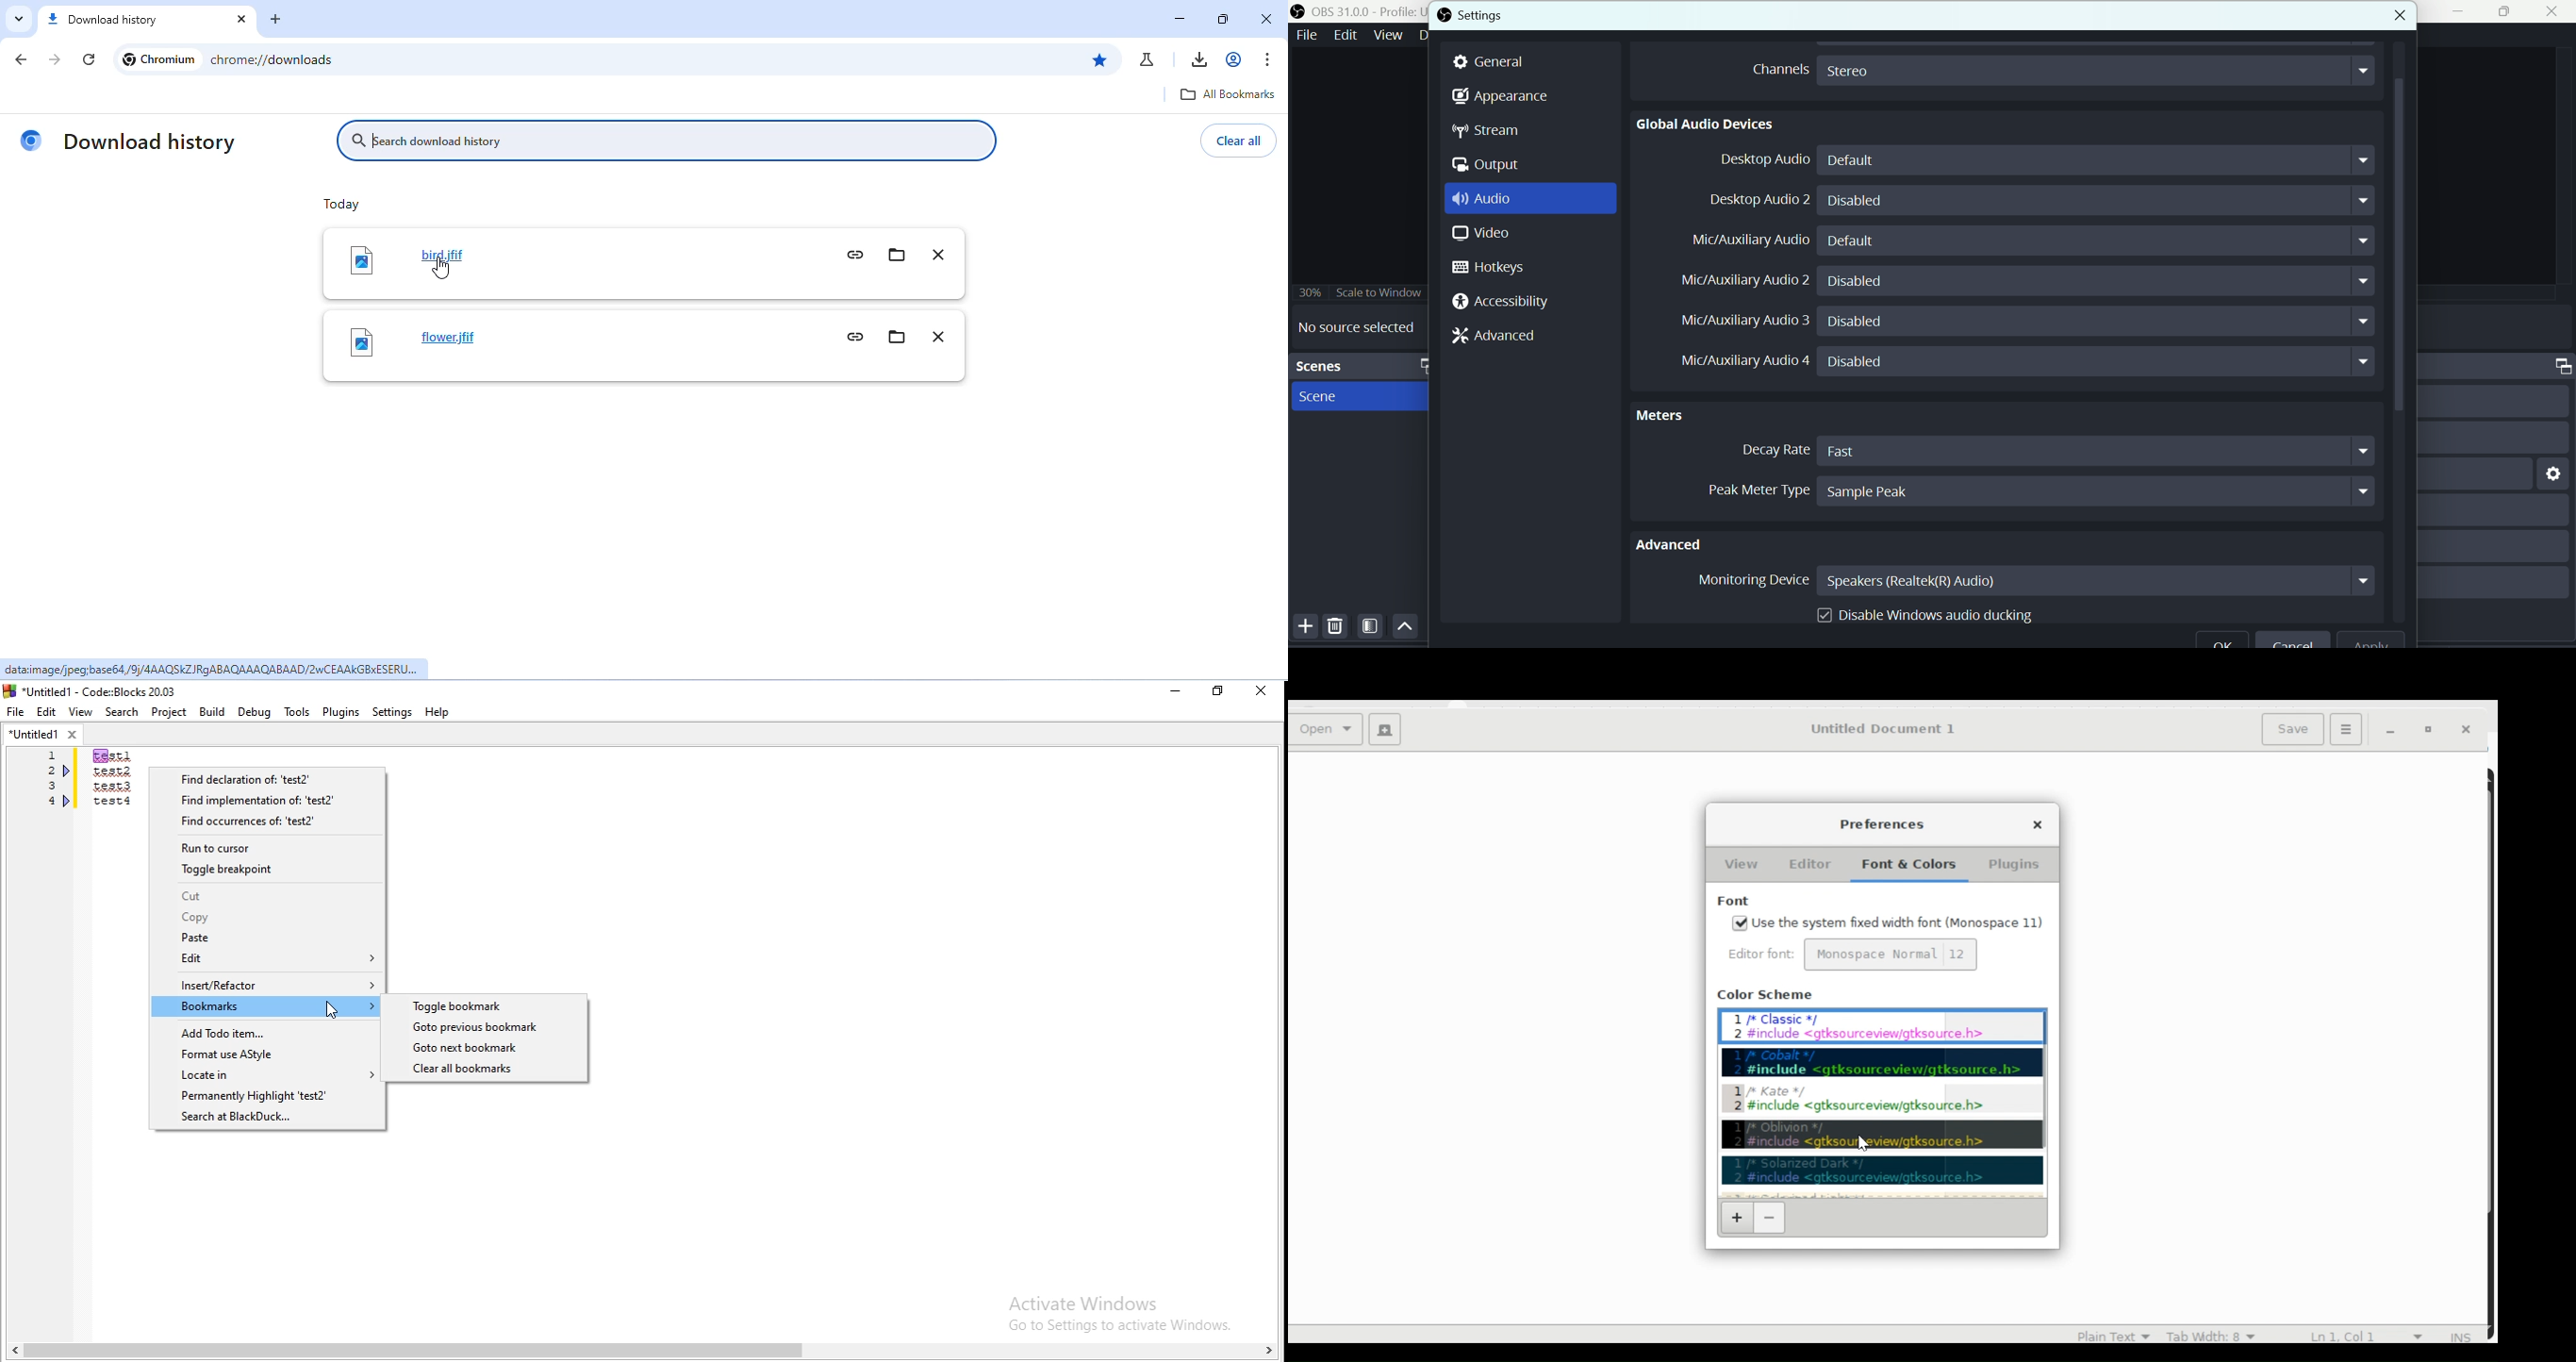 Image resolution: width=2576 pixels, height=1372 pixels. What do you see at coordinates (1181, 19) in the screenshot?
I see `minimize` at bounding box center [1181, 19].